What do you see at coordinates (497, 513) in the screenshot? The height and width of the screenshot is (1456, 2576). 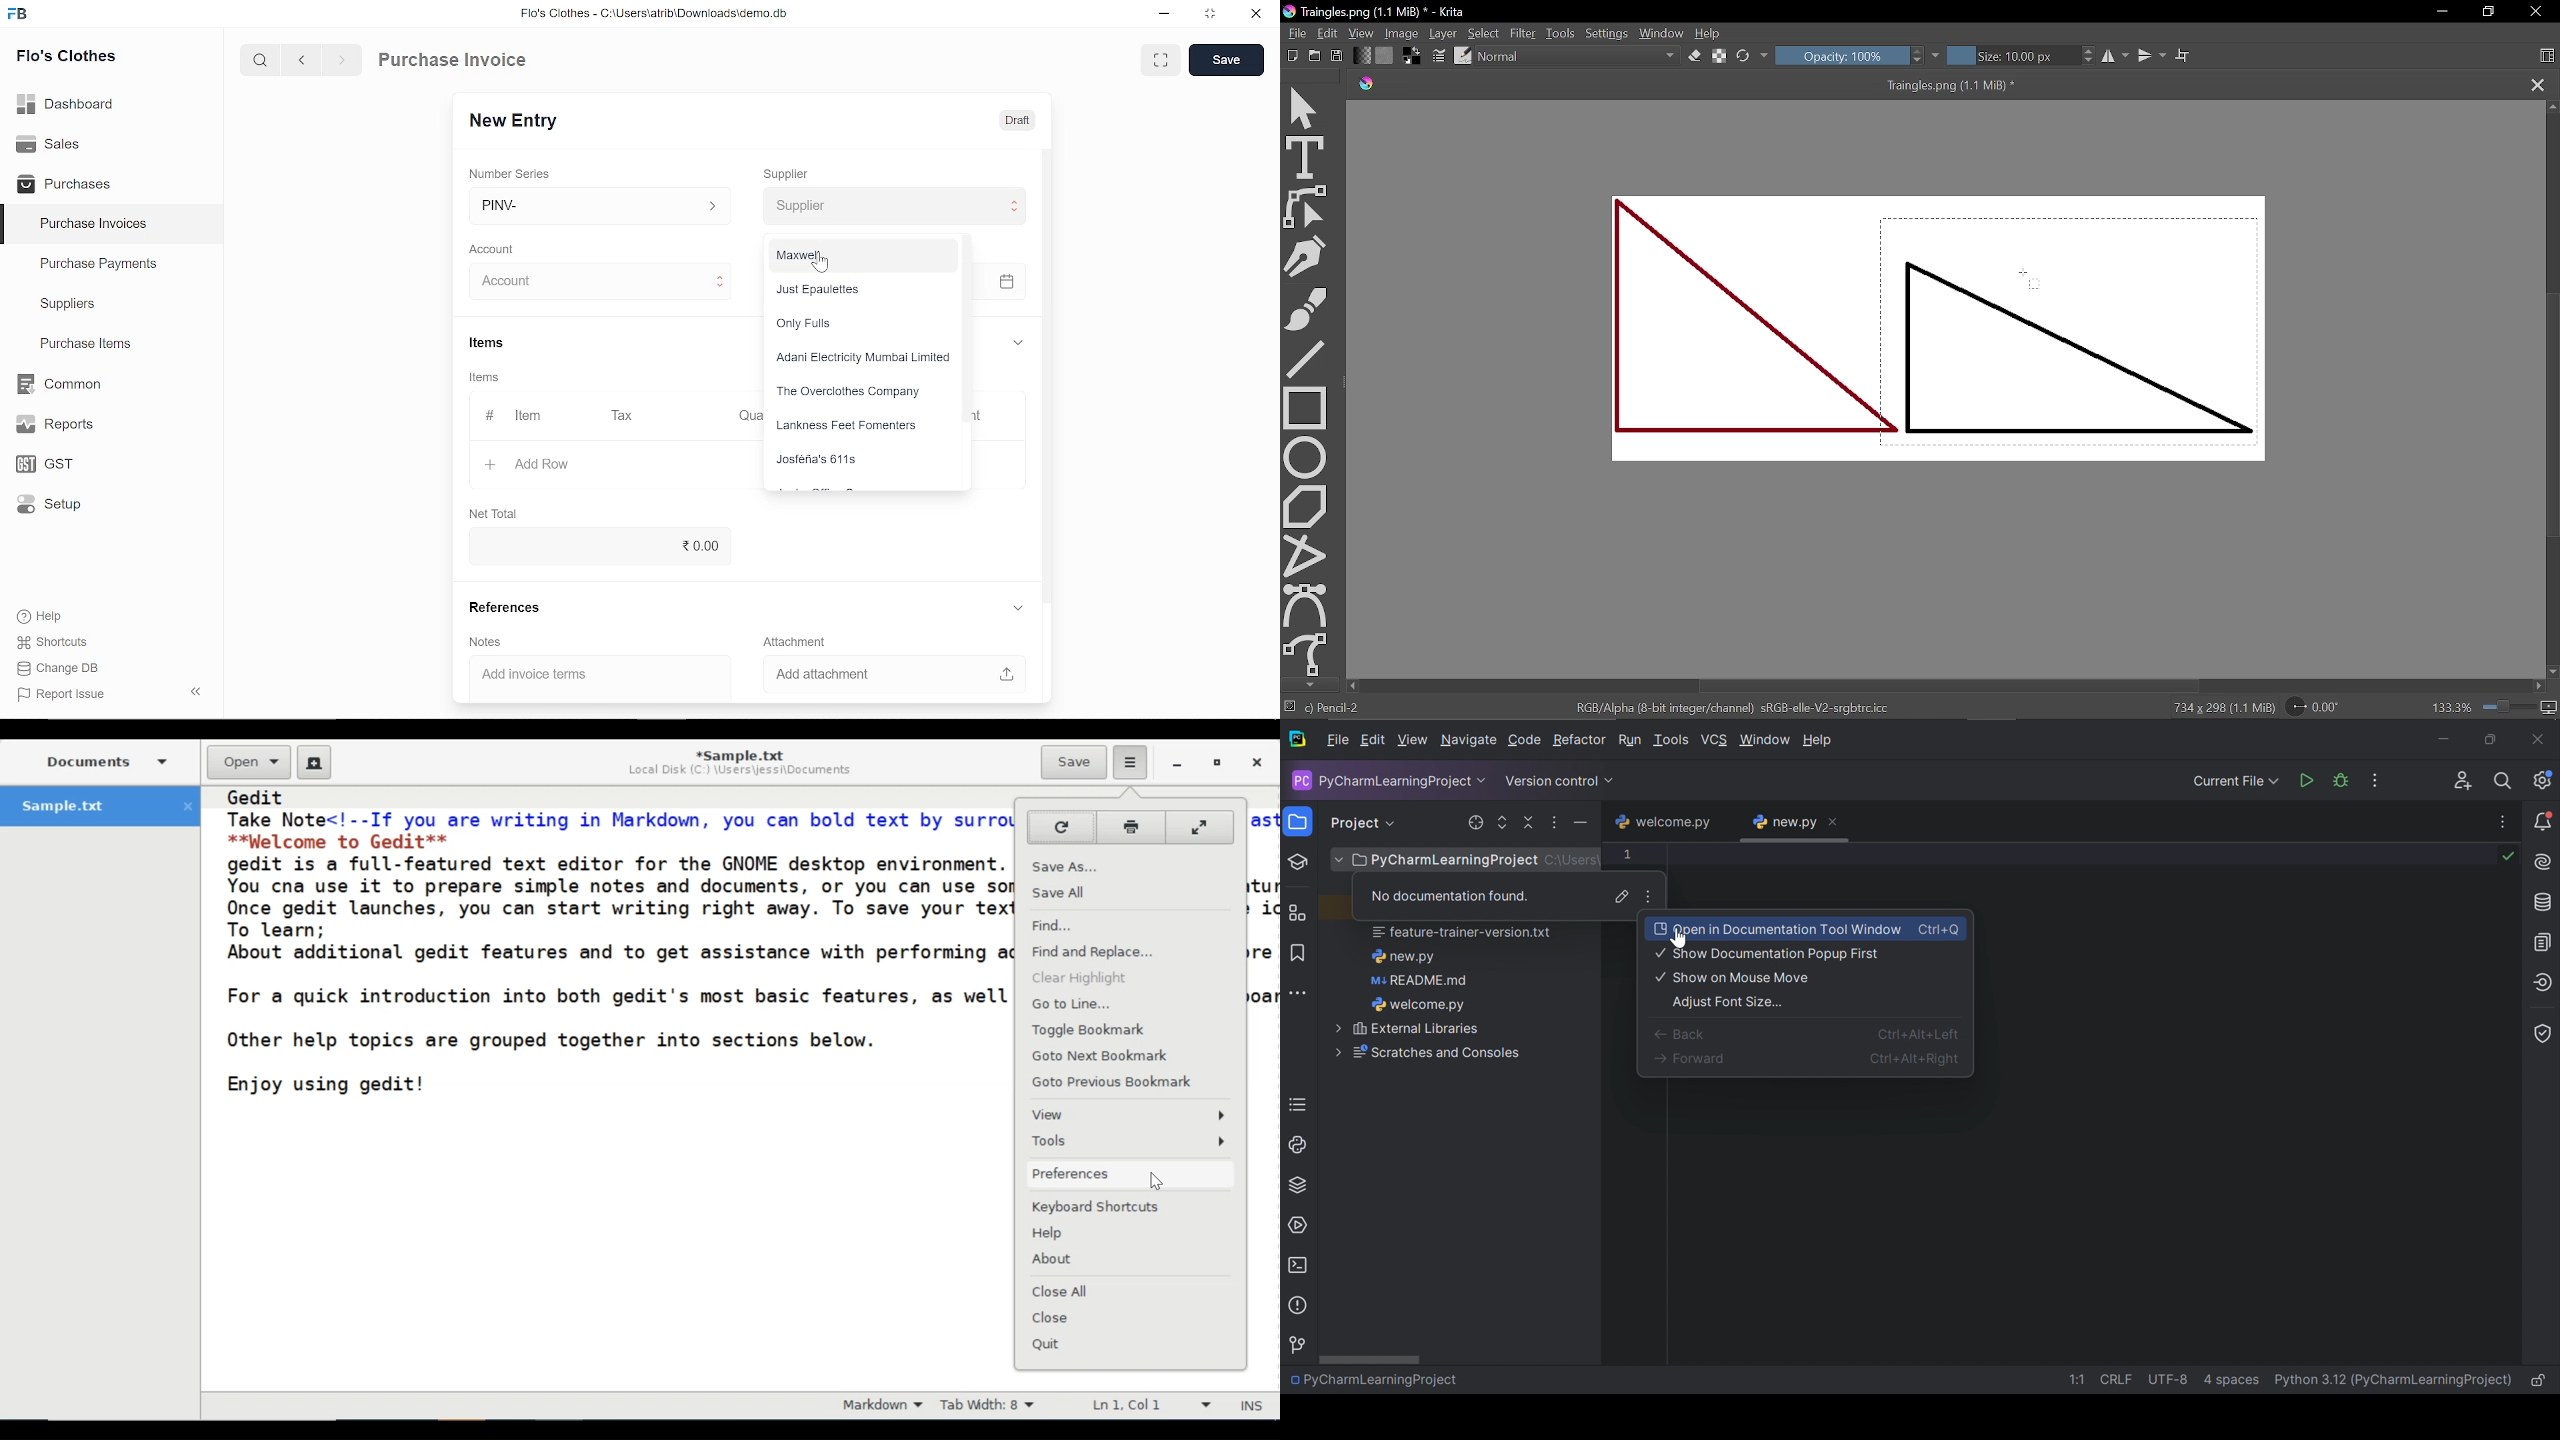 I see `Net Total` at bounding box center [497, 513].